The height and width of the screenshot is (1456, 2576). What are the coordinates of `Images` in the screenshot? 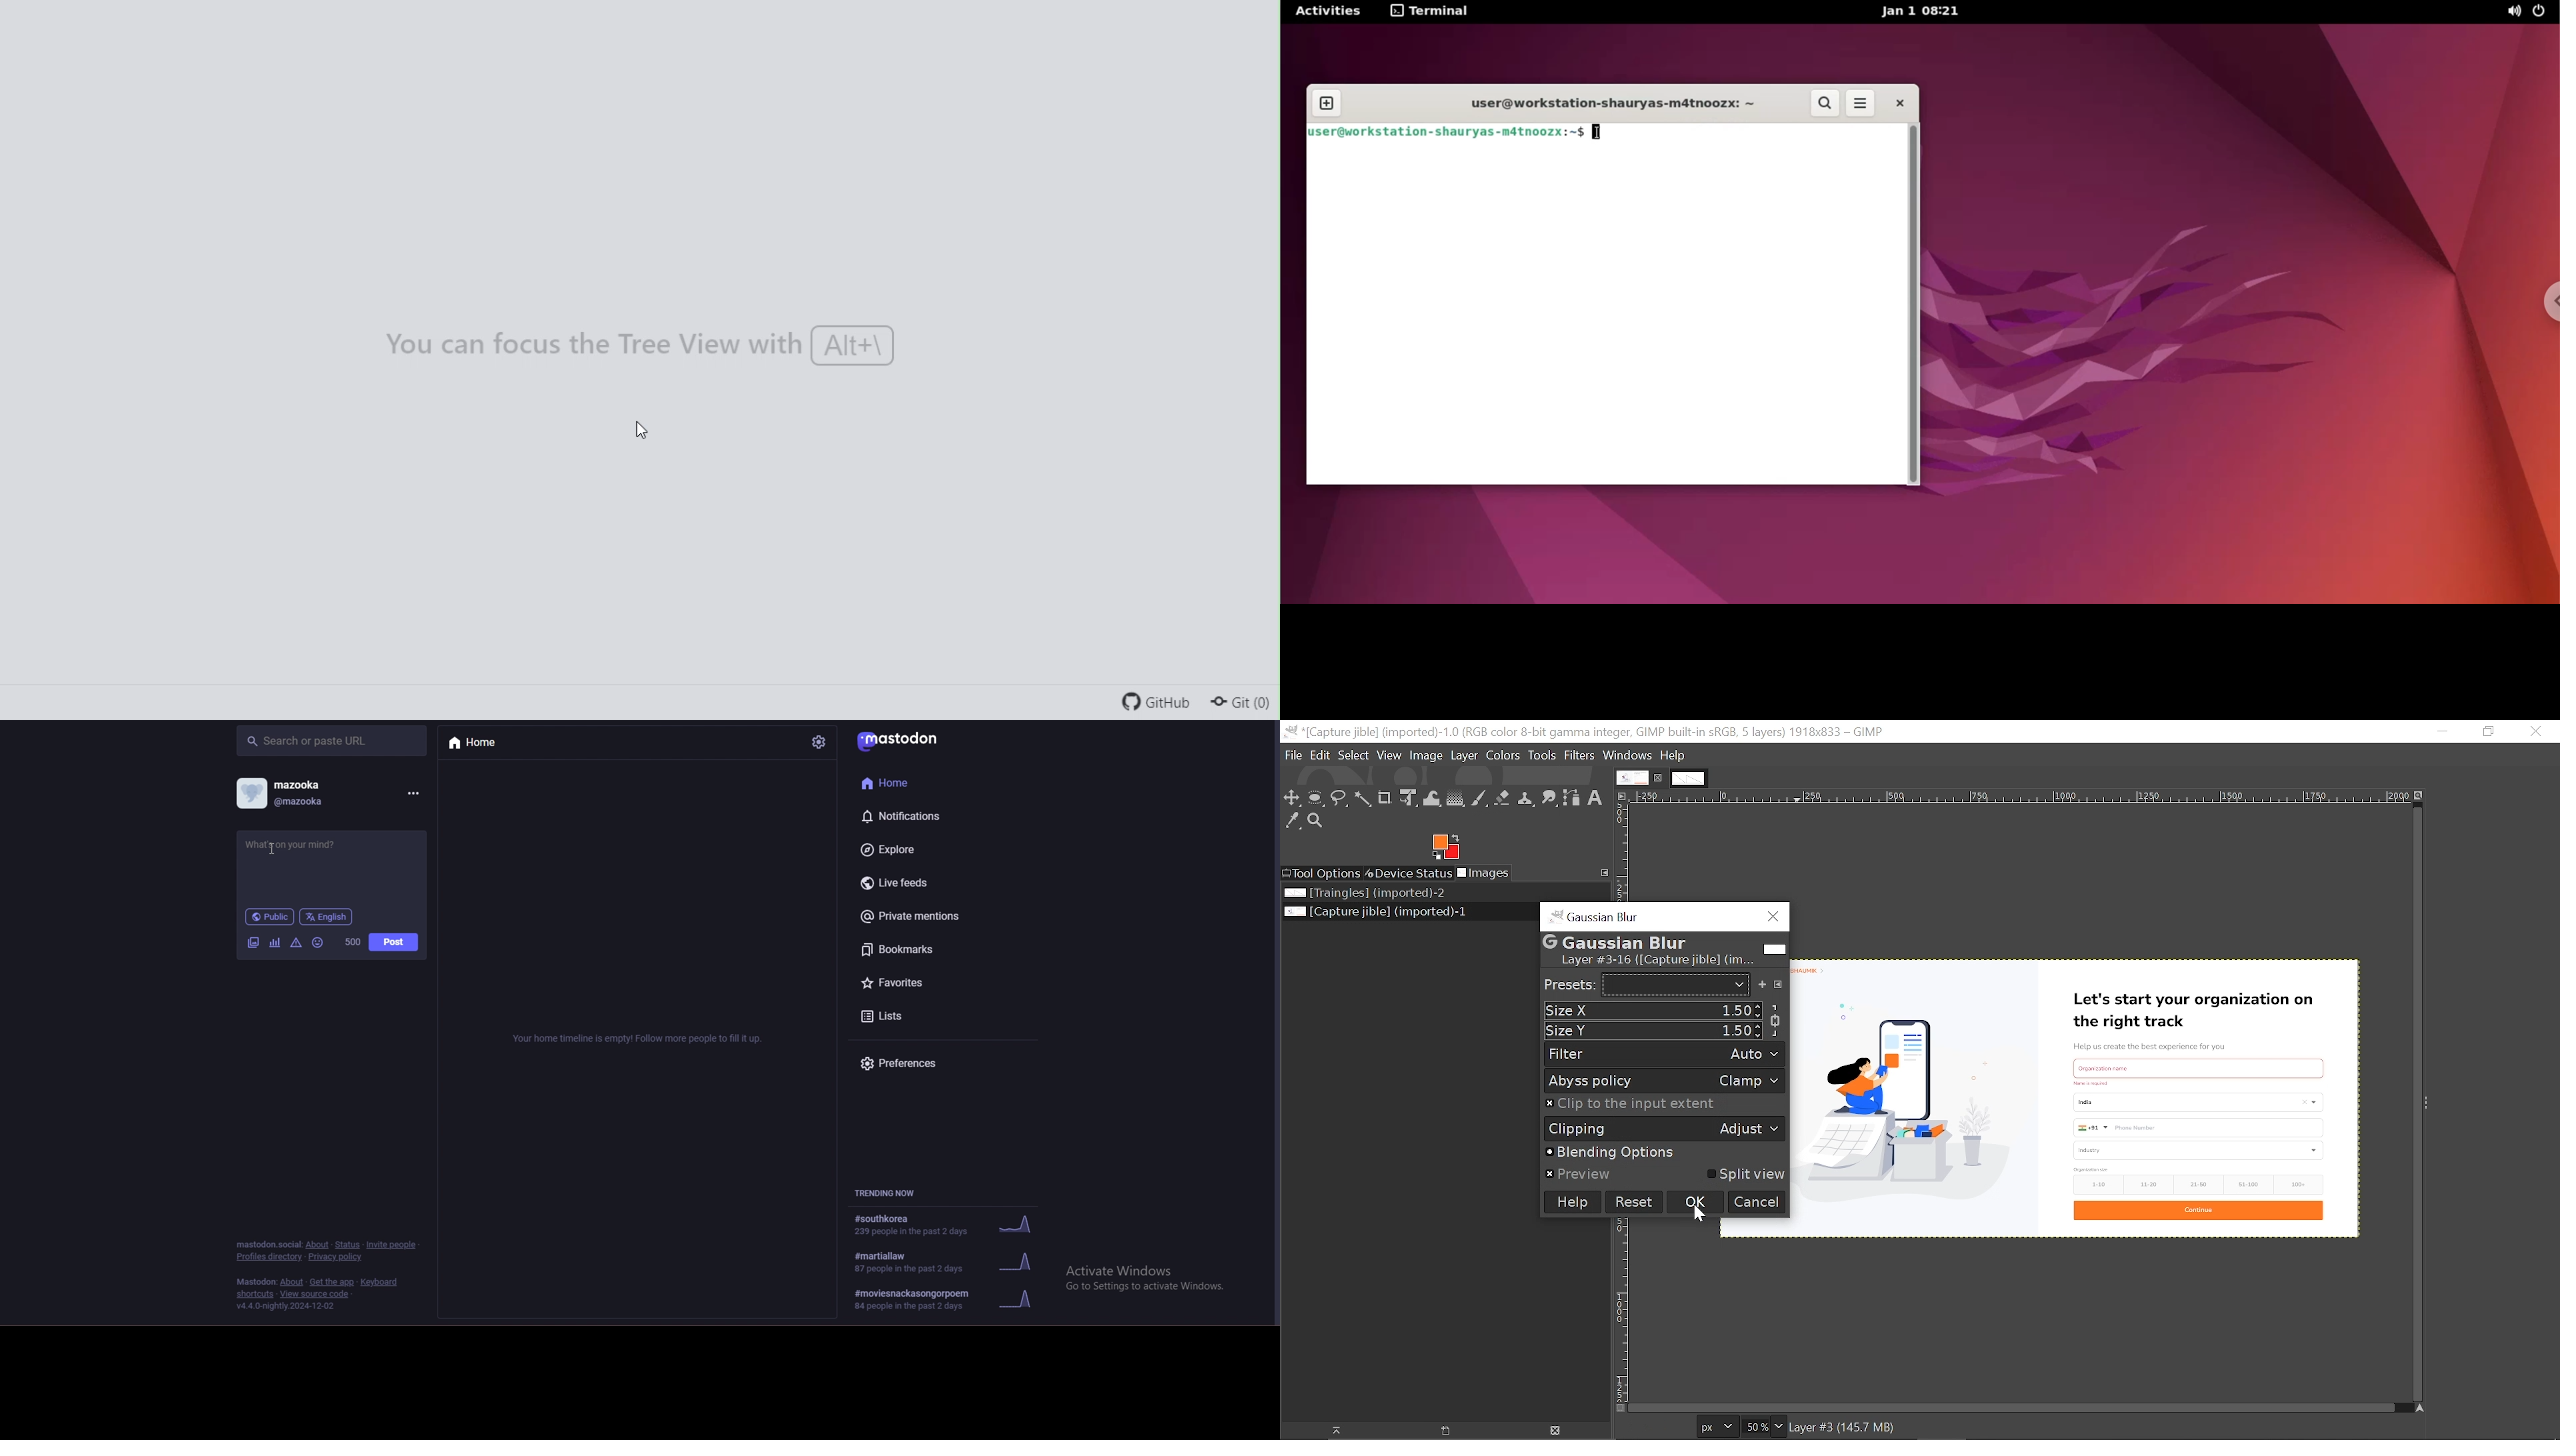 It's located at (1485, 873).